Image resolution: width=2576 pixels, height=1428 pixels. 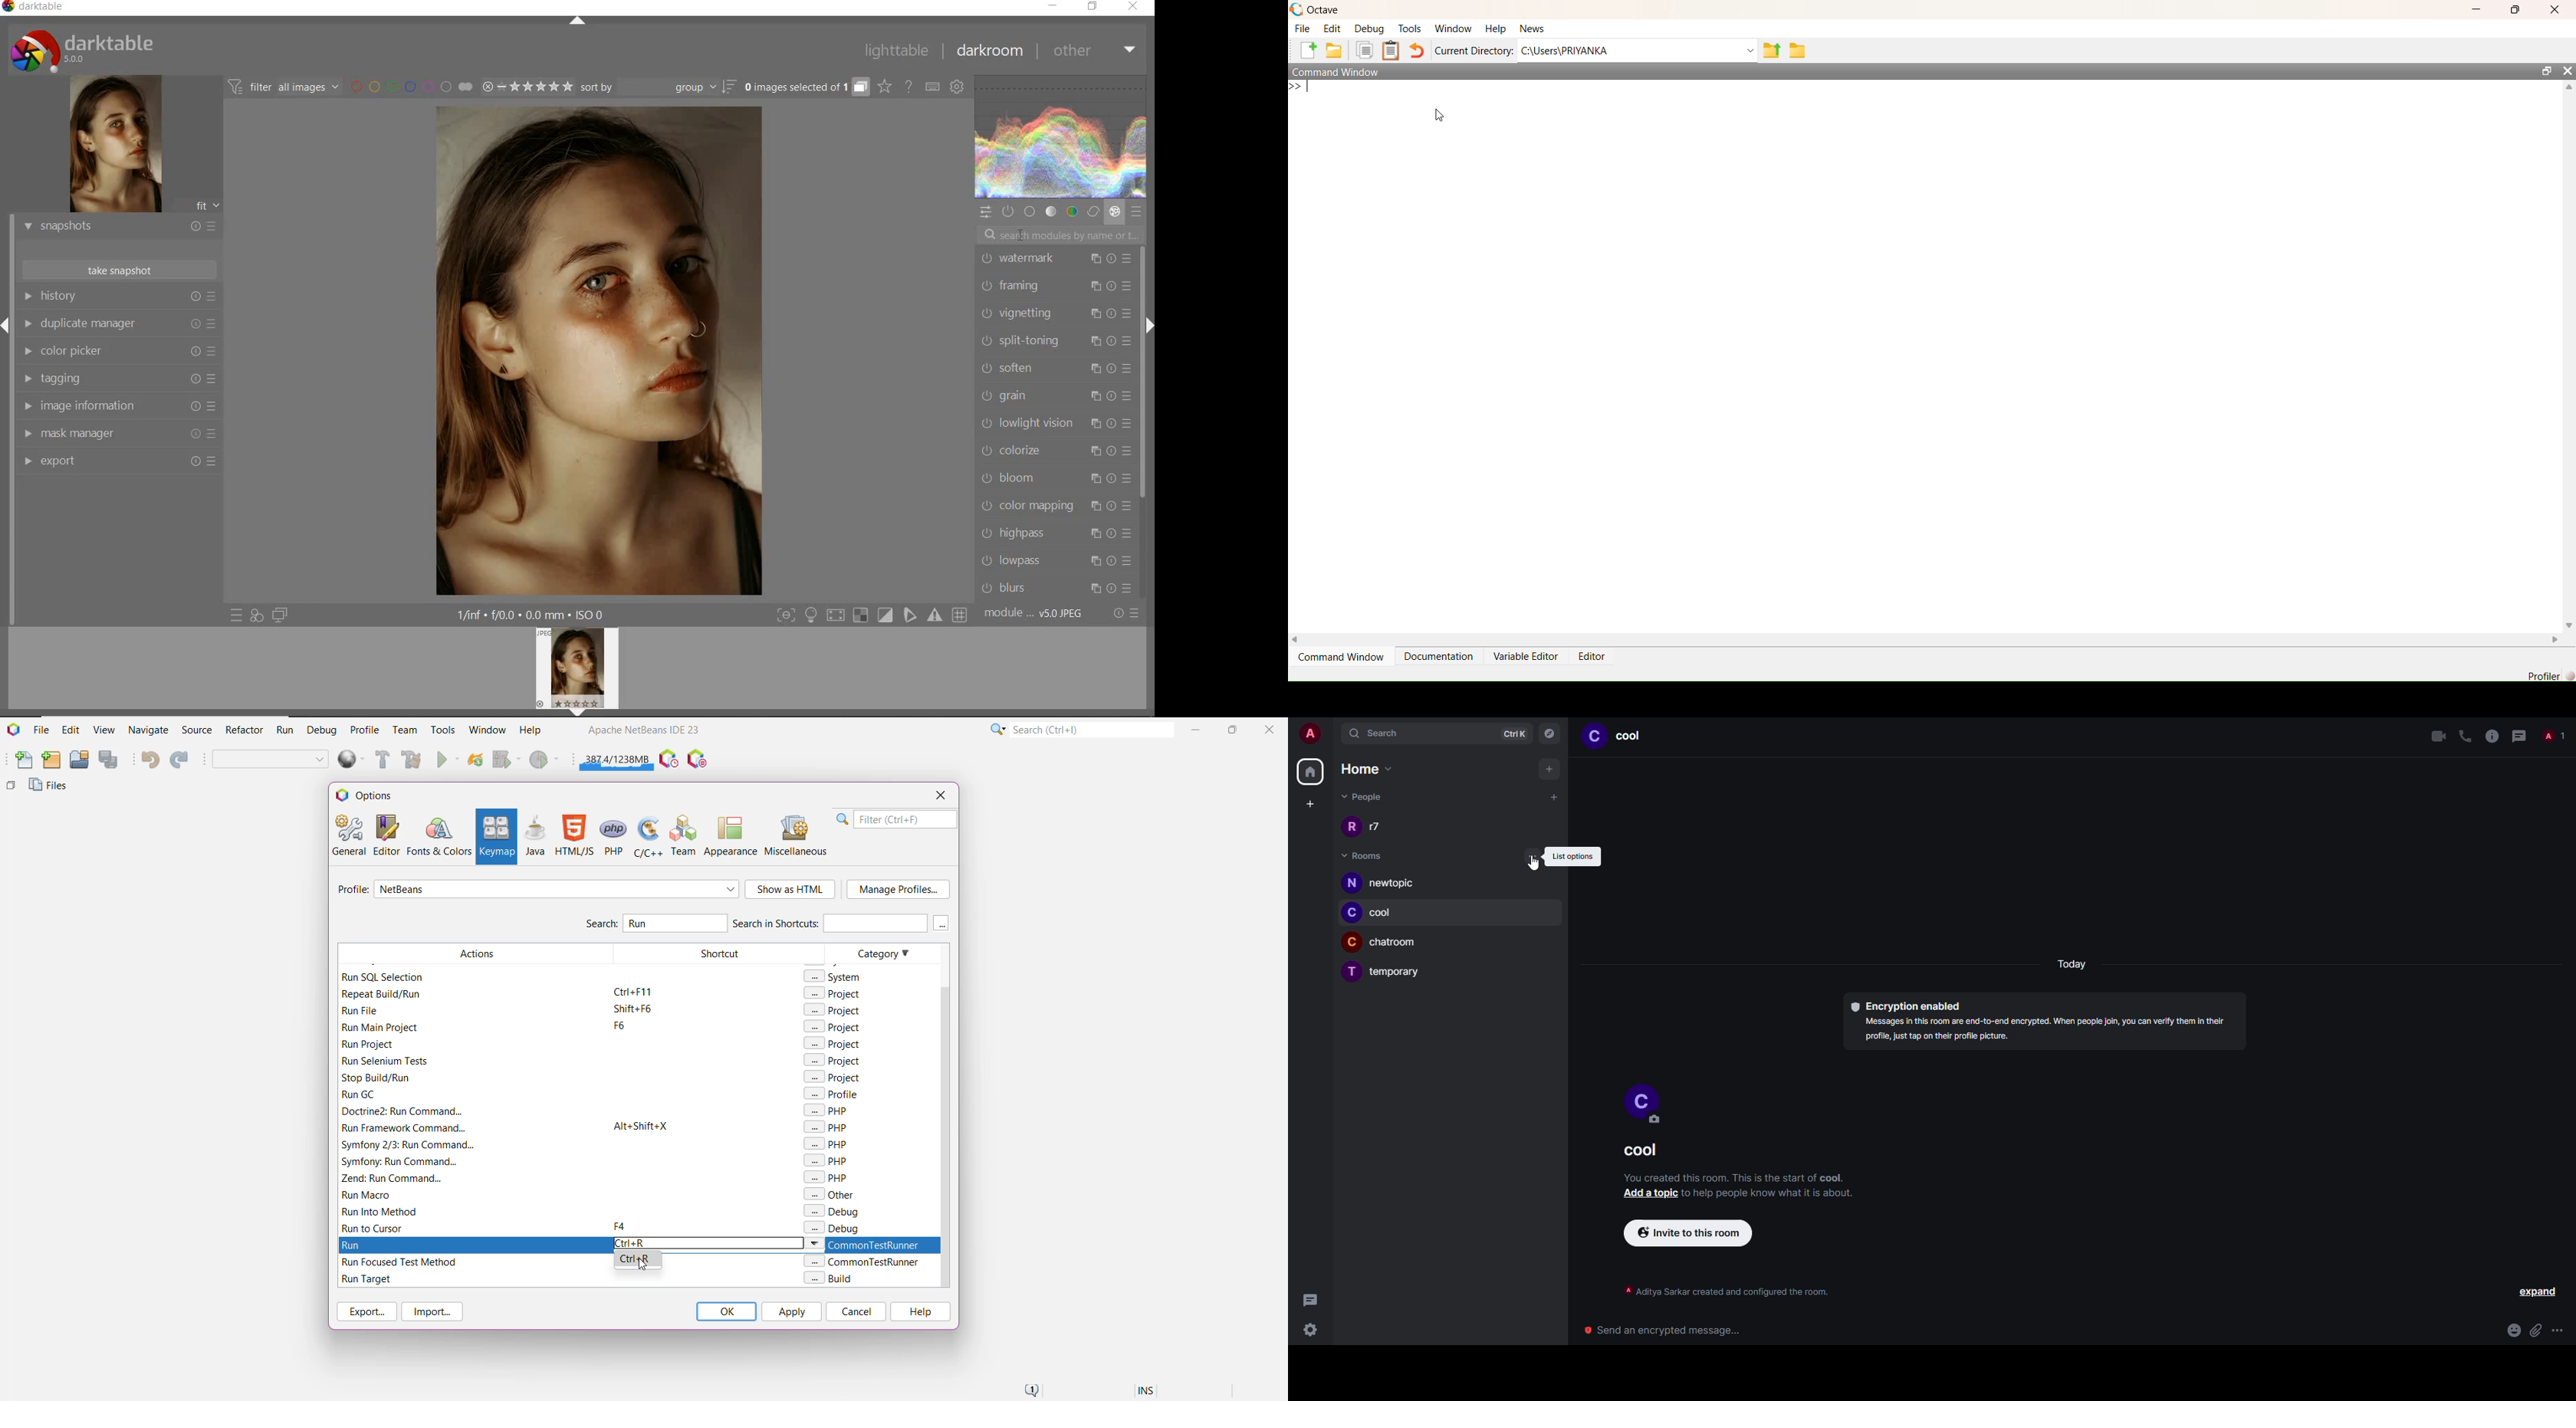 What do you see at coordinates (2536, 1331) in the screenshot?
I see `attach` at bounding box center [2536, 1331].